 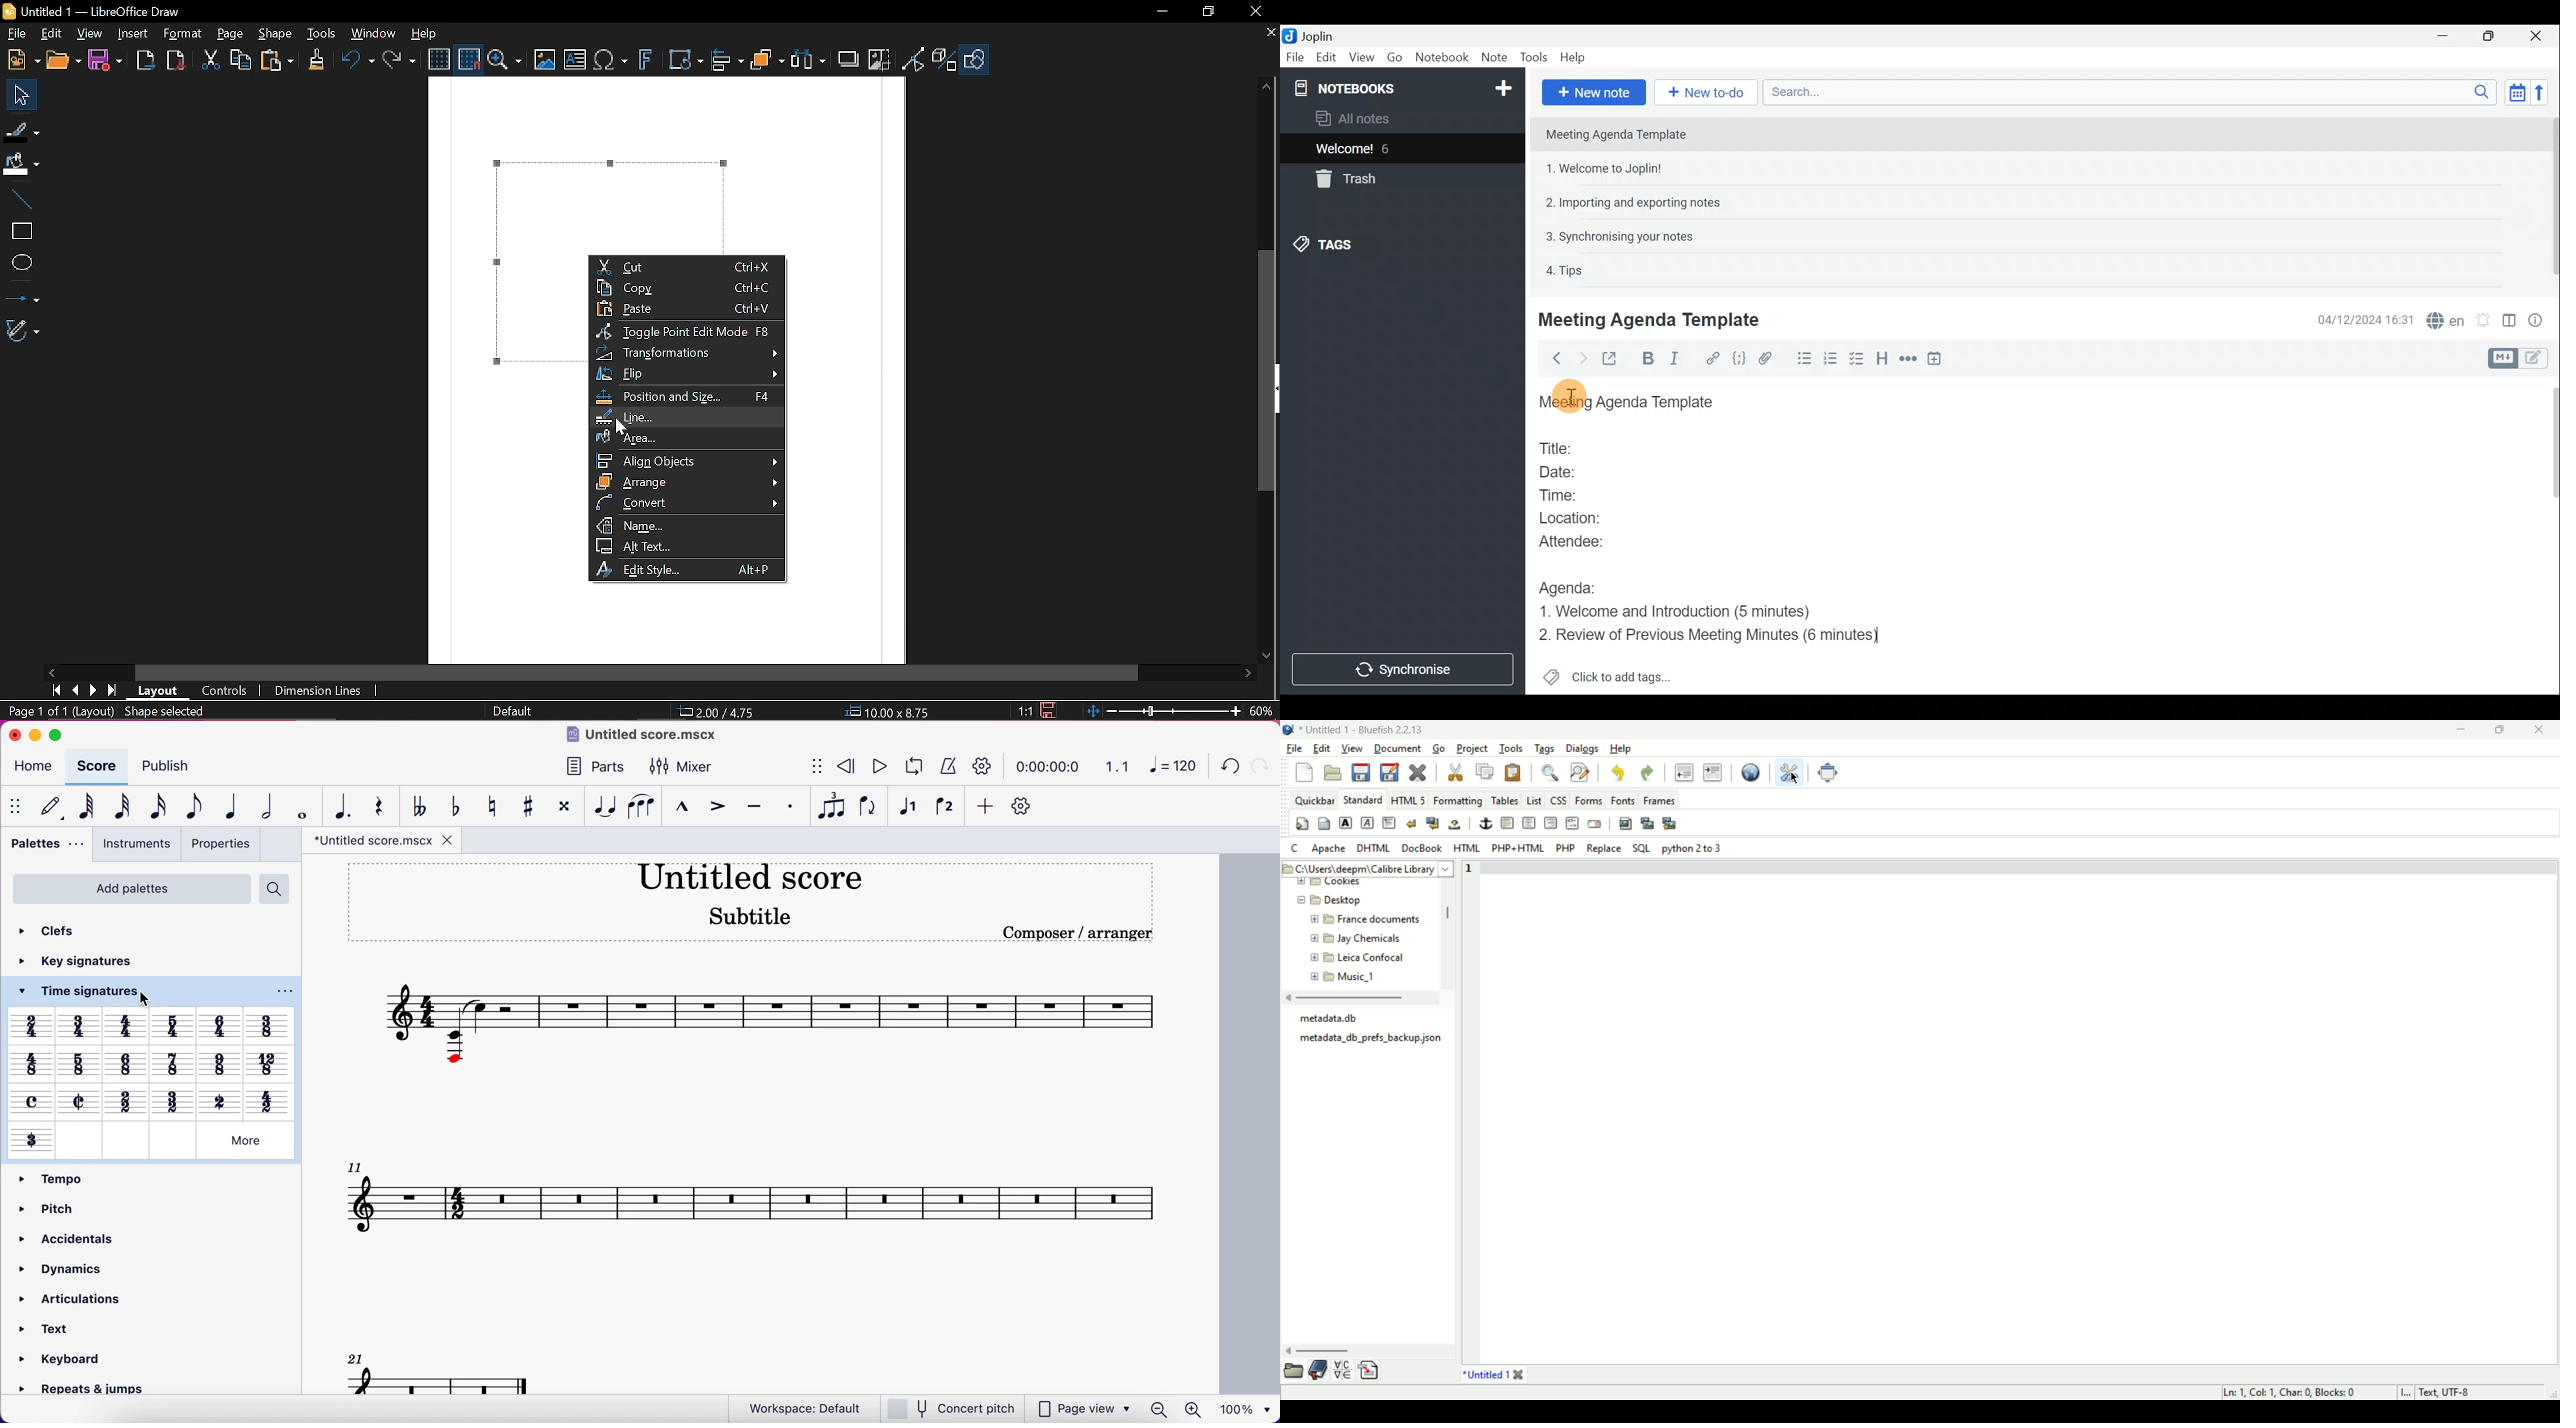 What do you see at coordinates (1608, 168) in the screenshot?
I see `1. Welcome to Joplin!` at bounding box center [1608, 168].